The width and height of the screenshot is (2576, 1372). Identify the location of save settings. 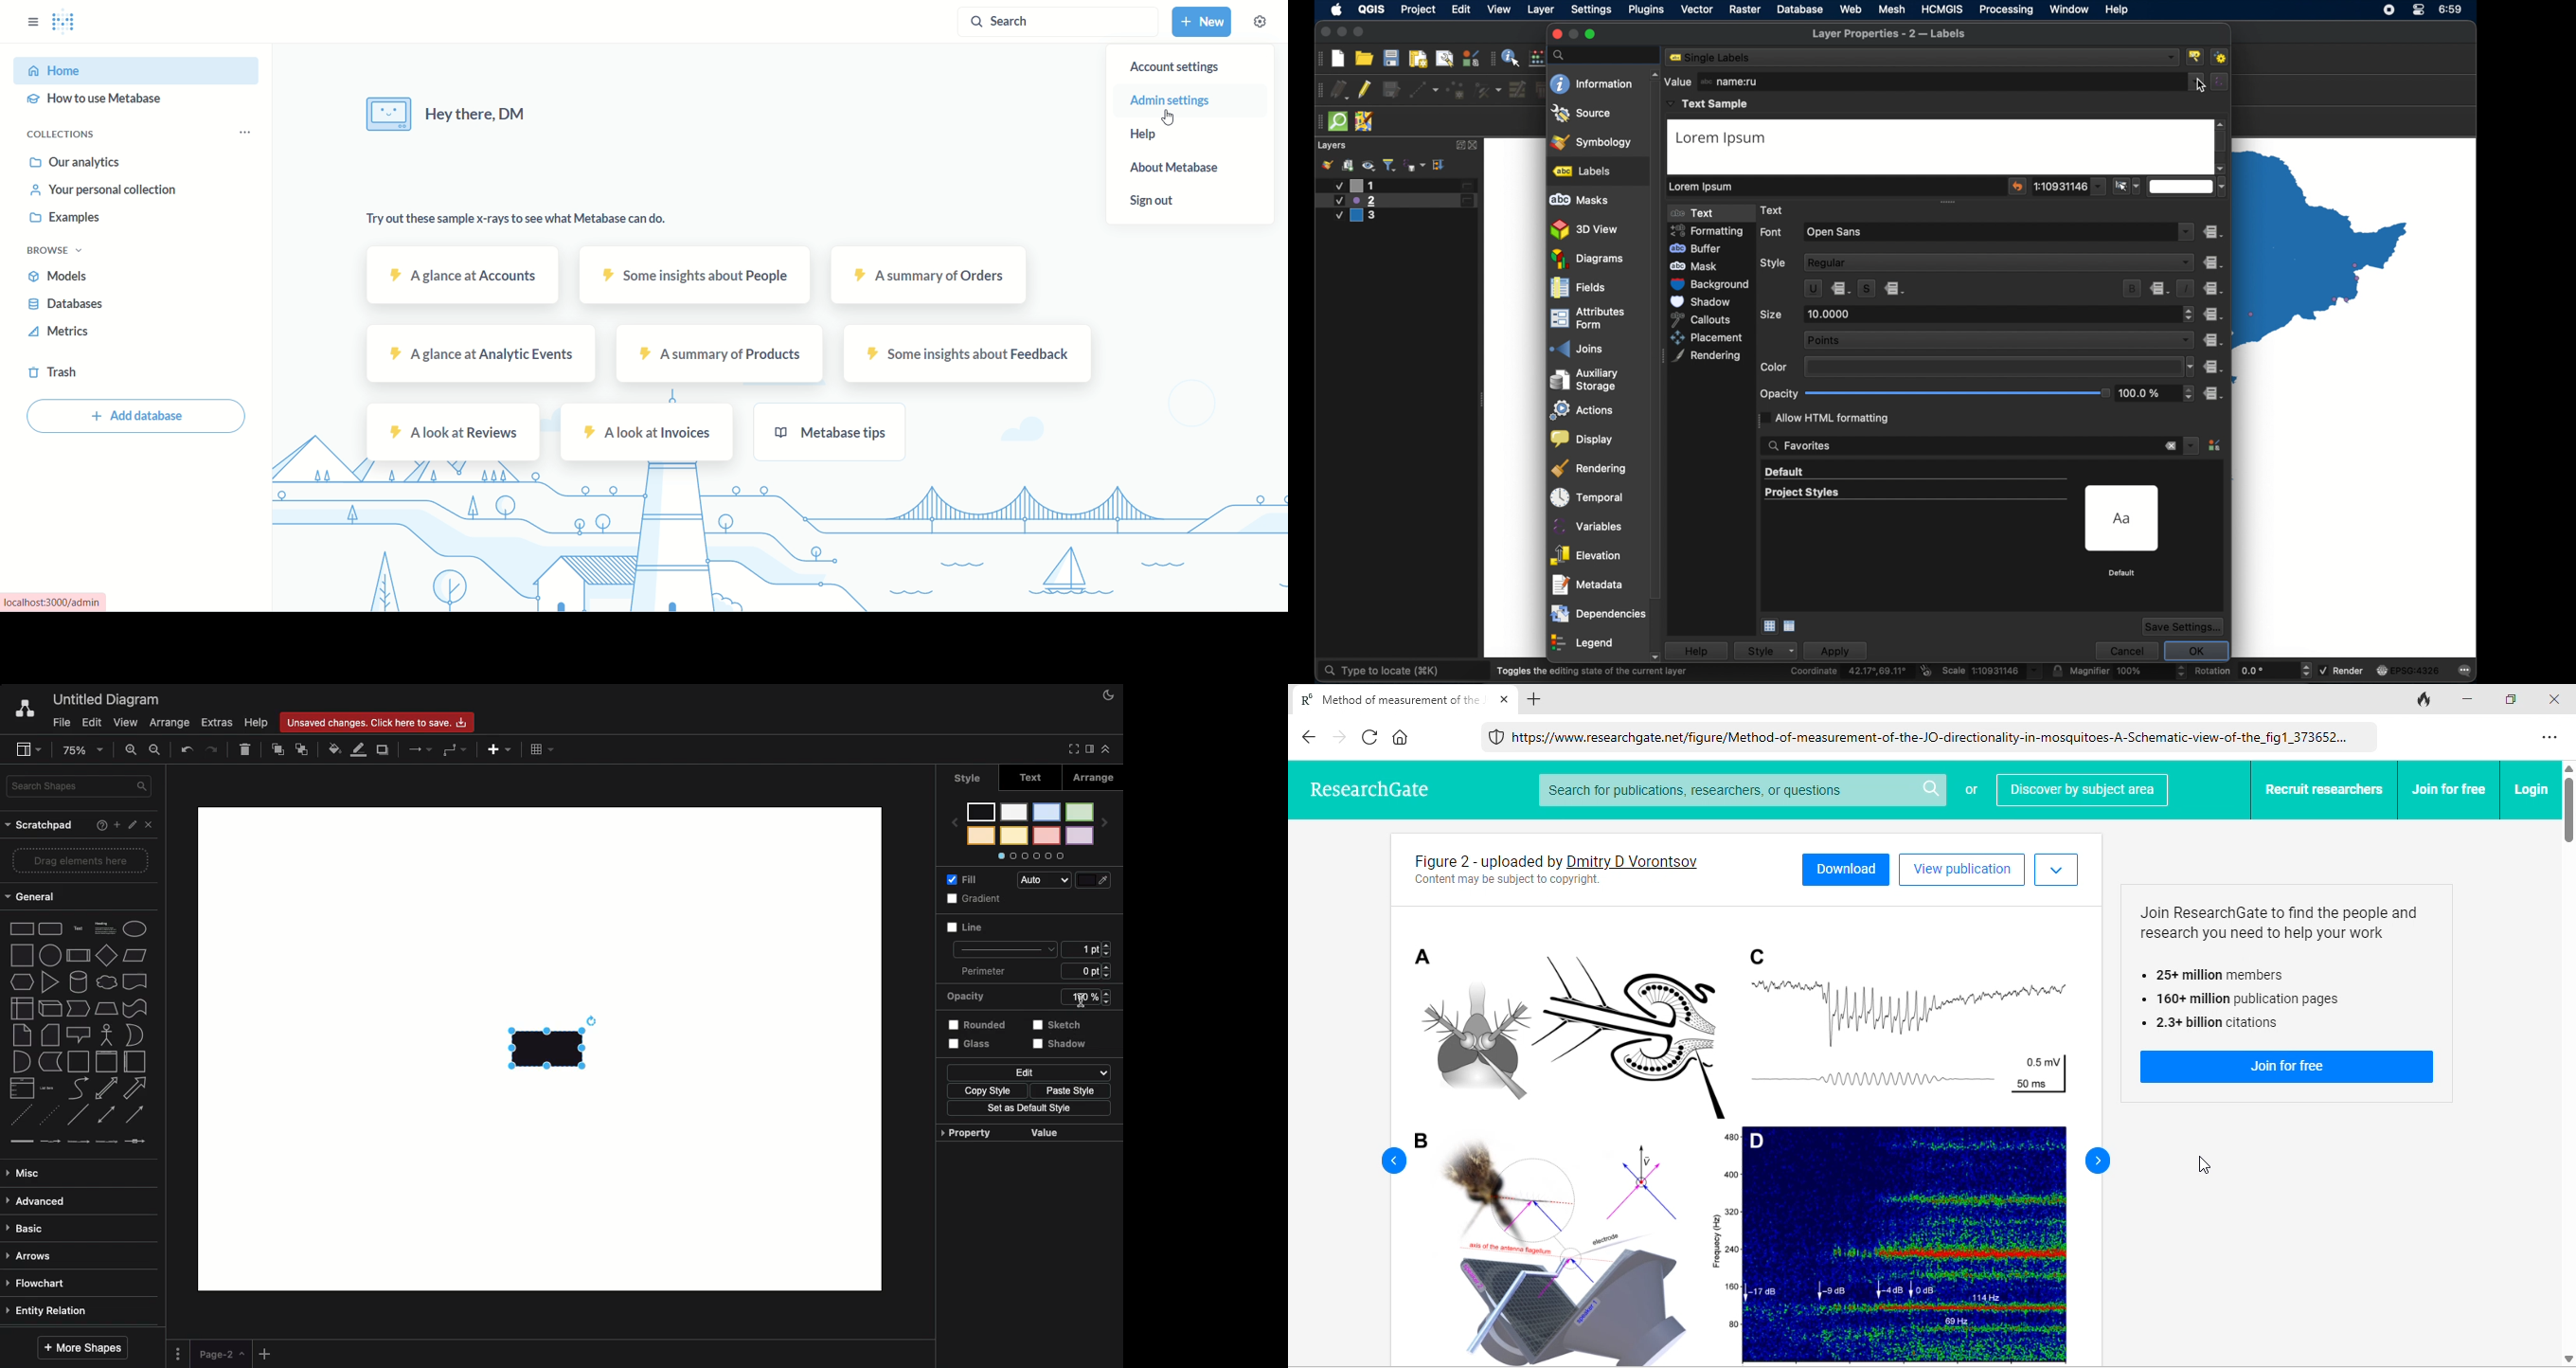
(2184, 626).